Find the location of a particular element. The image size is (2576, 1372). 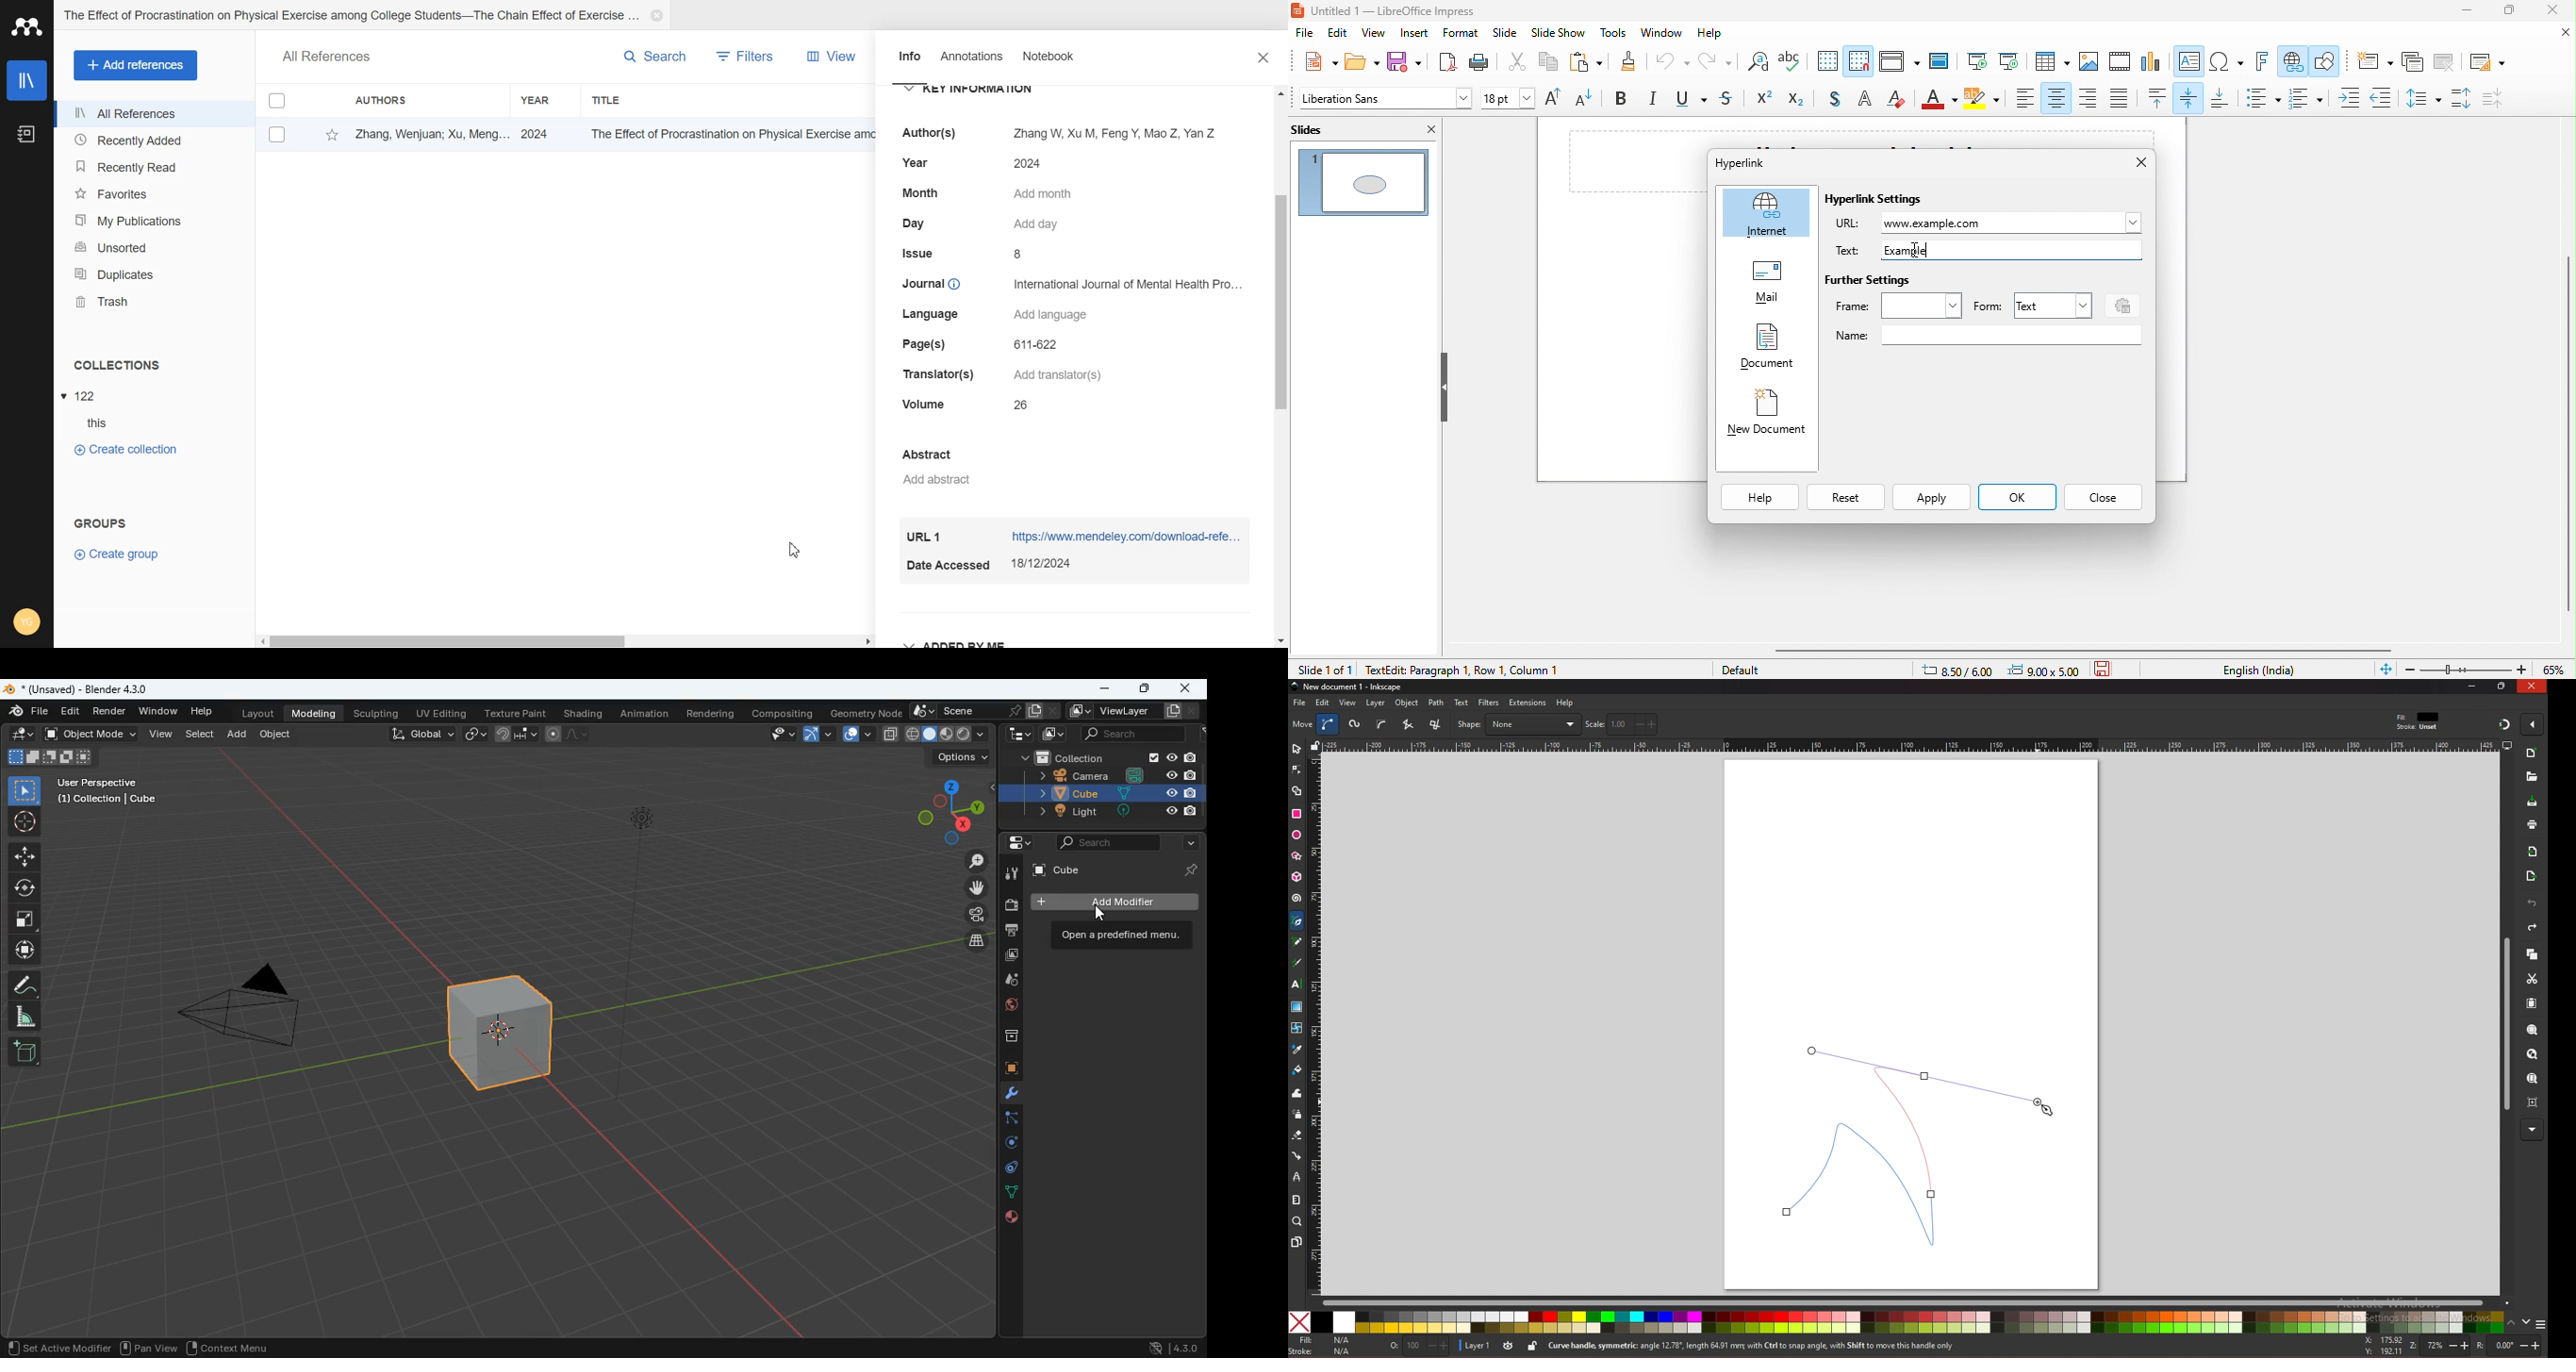

b spline path is located at coordinates (1381, 724).